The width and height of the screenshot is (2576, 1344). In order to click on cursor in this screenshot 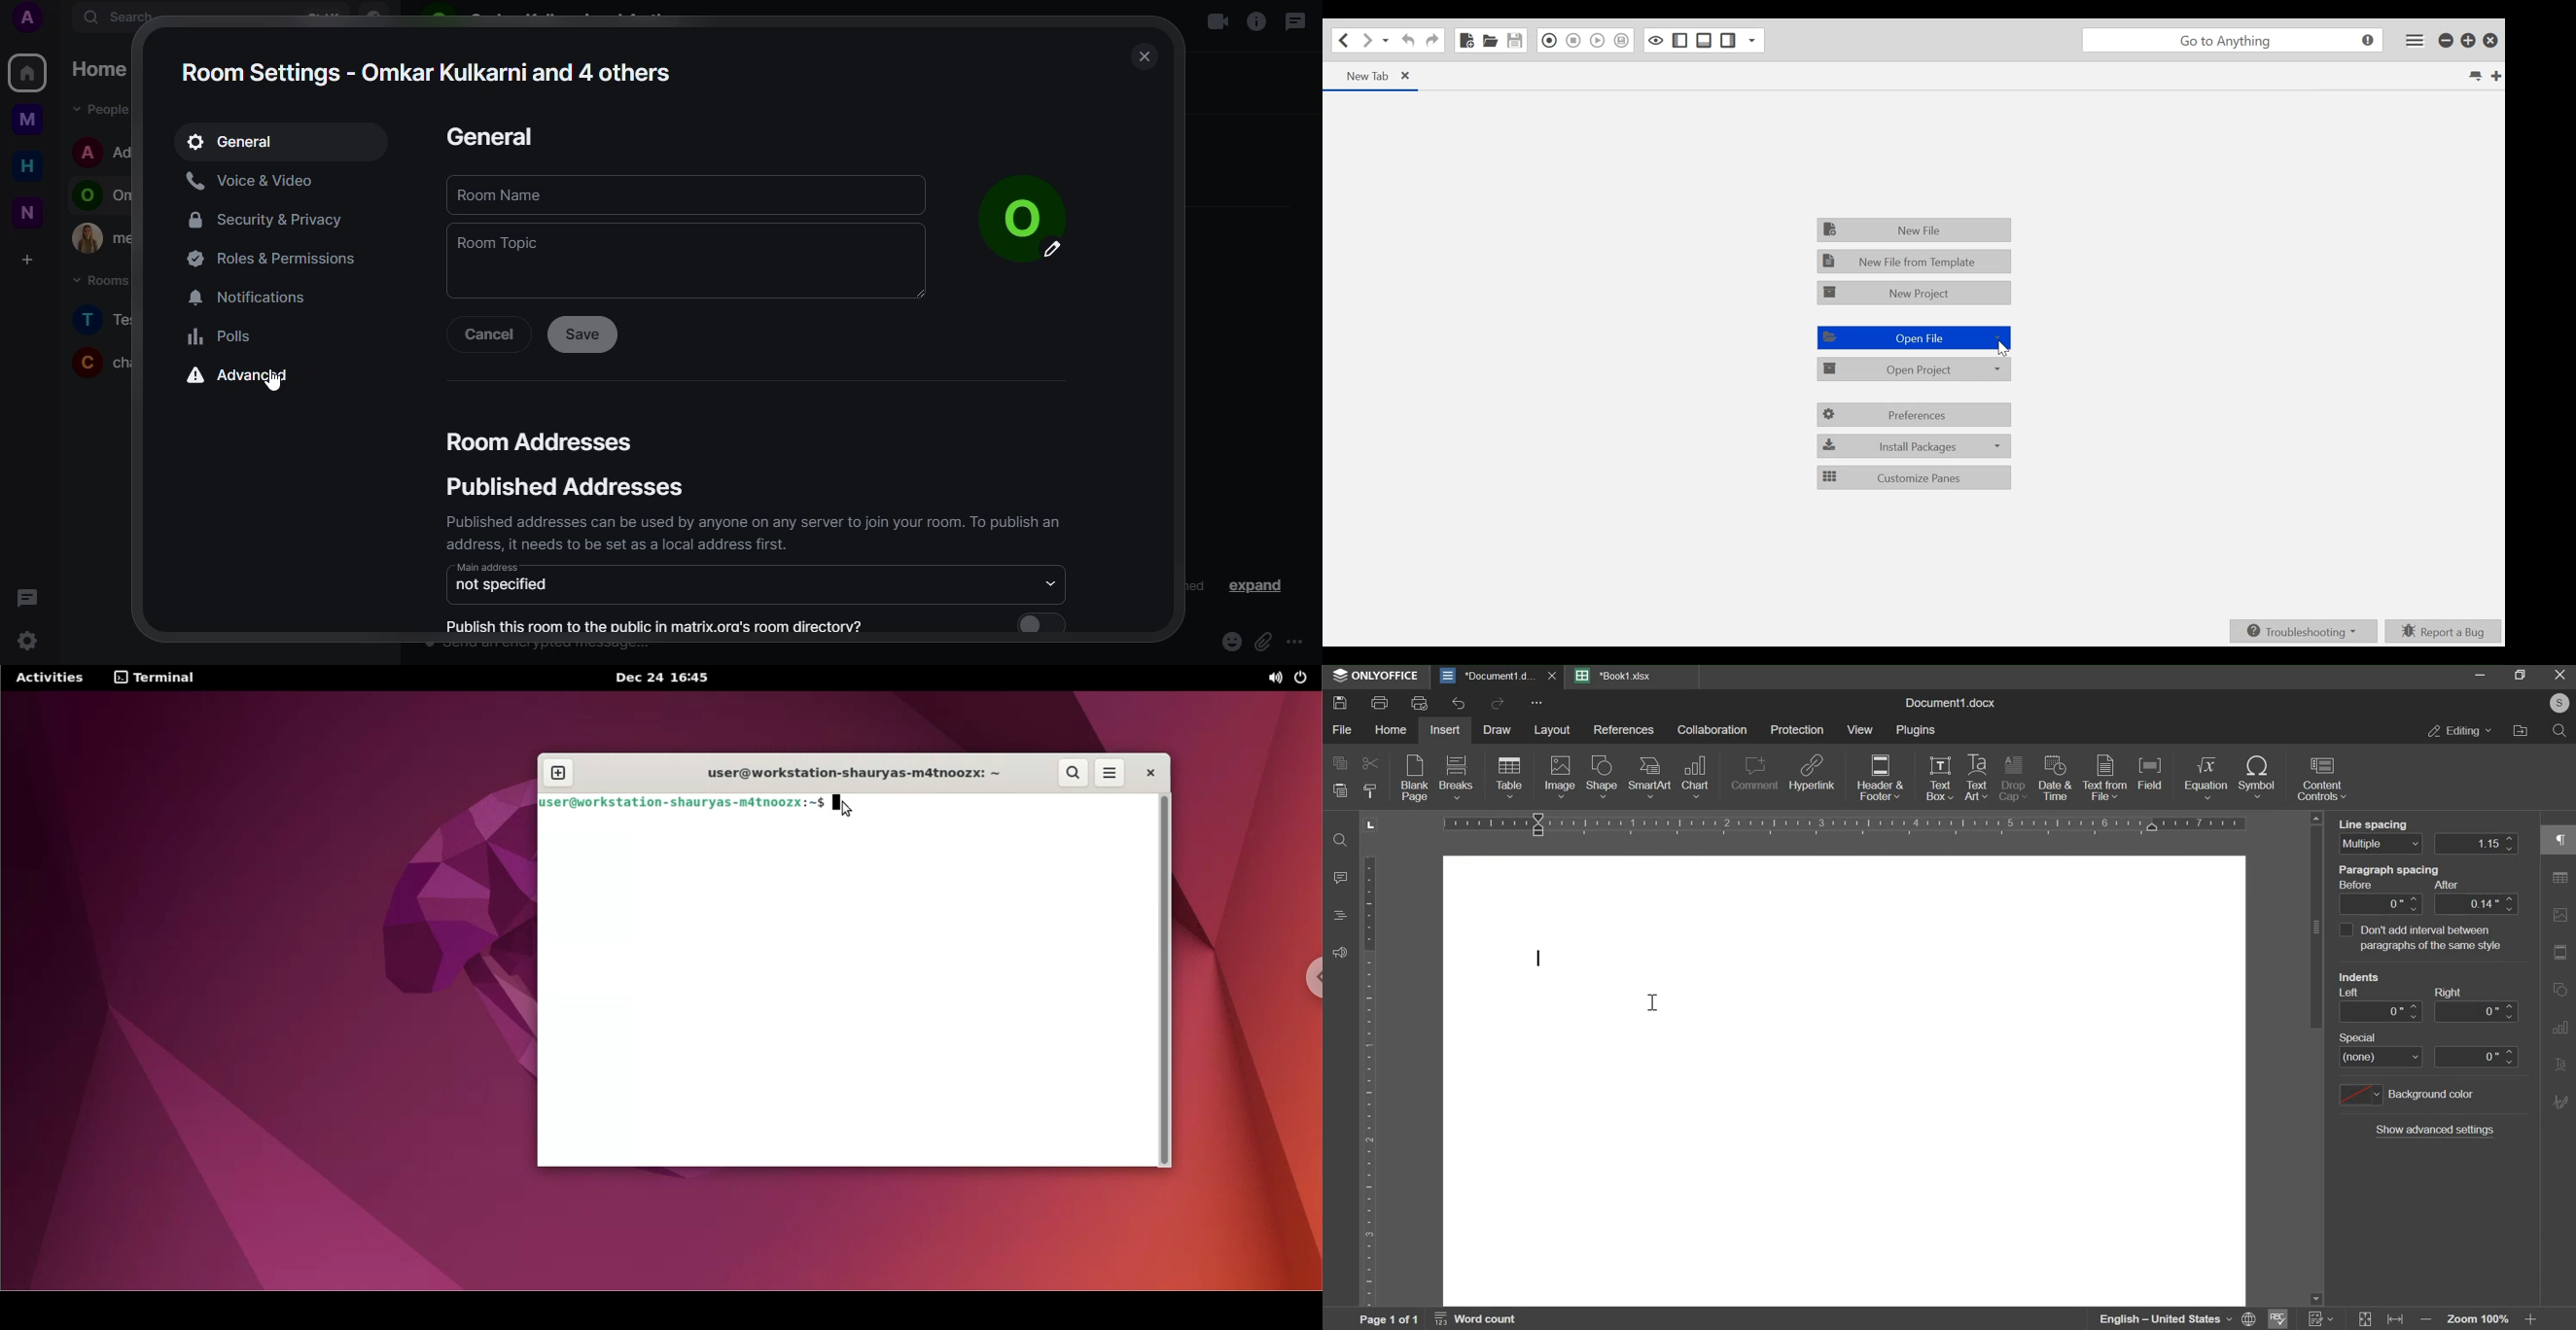, I will do `click(274, 388)`.